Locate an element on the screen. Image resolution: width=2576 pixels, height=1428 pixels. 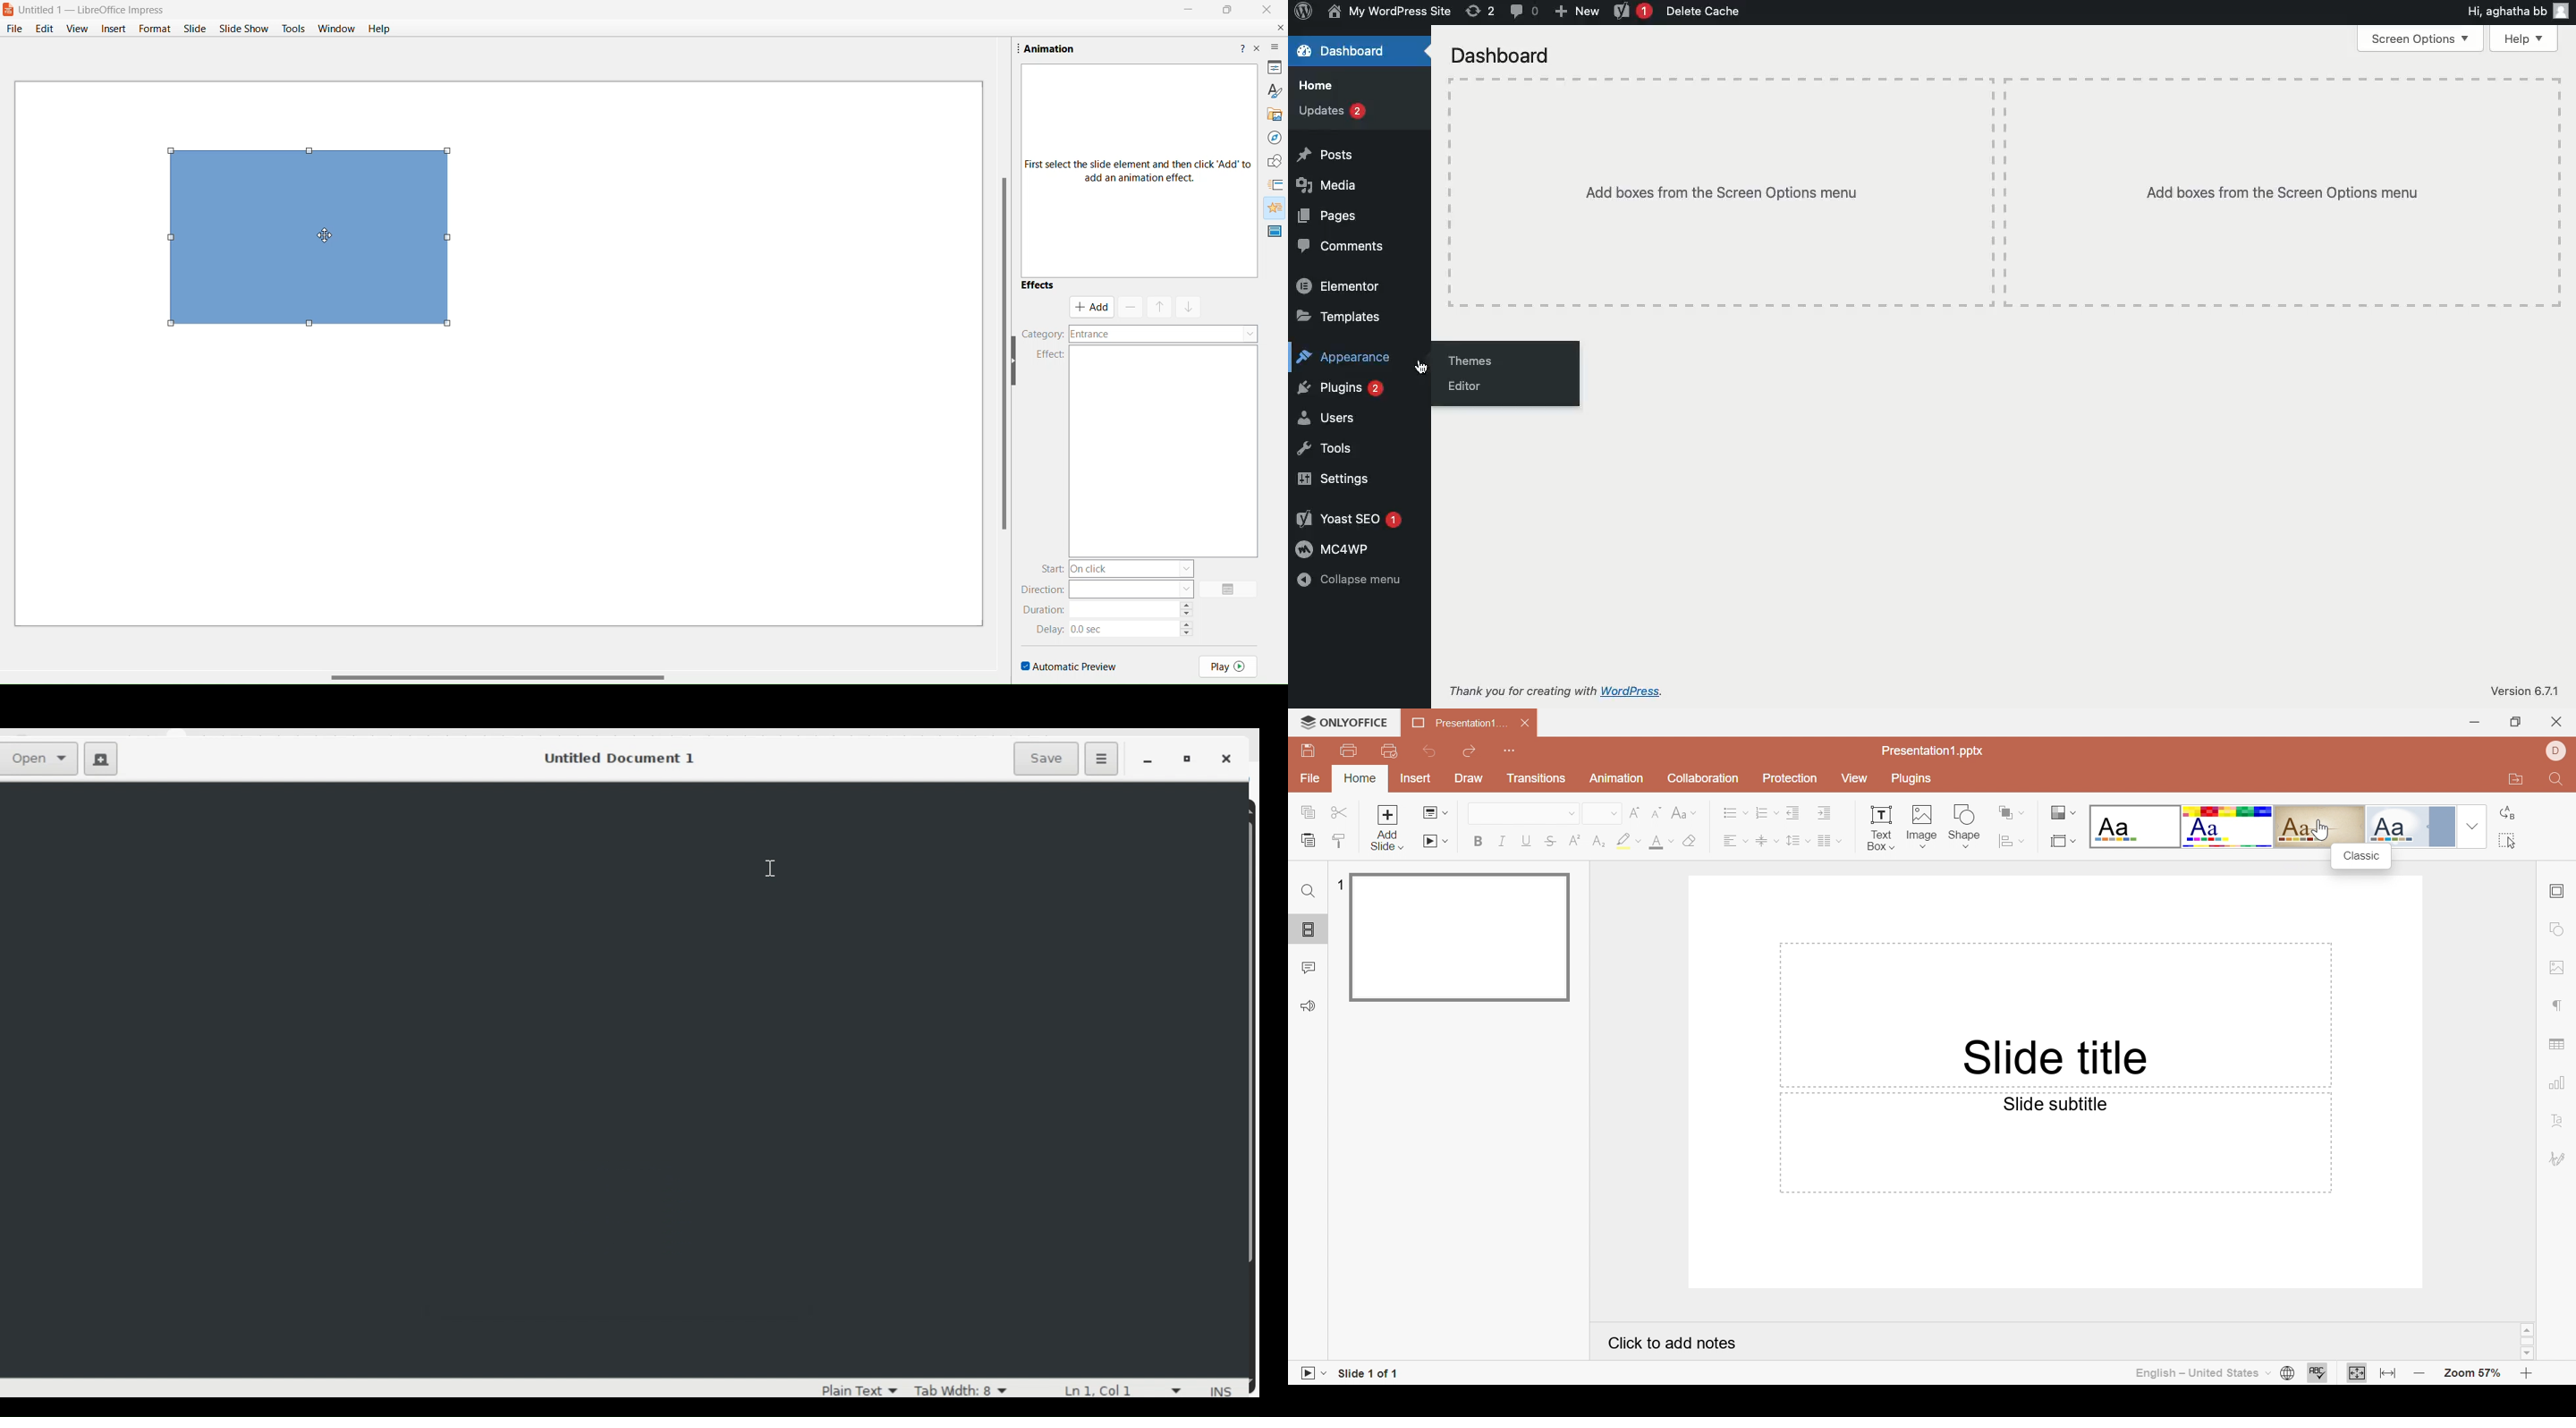
Insert Column is located at coordinates (1823, 841).